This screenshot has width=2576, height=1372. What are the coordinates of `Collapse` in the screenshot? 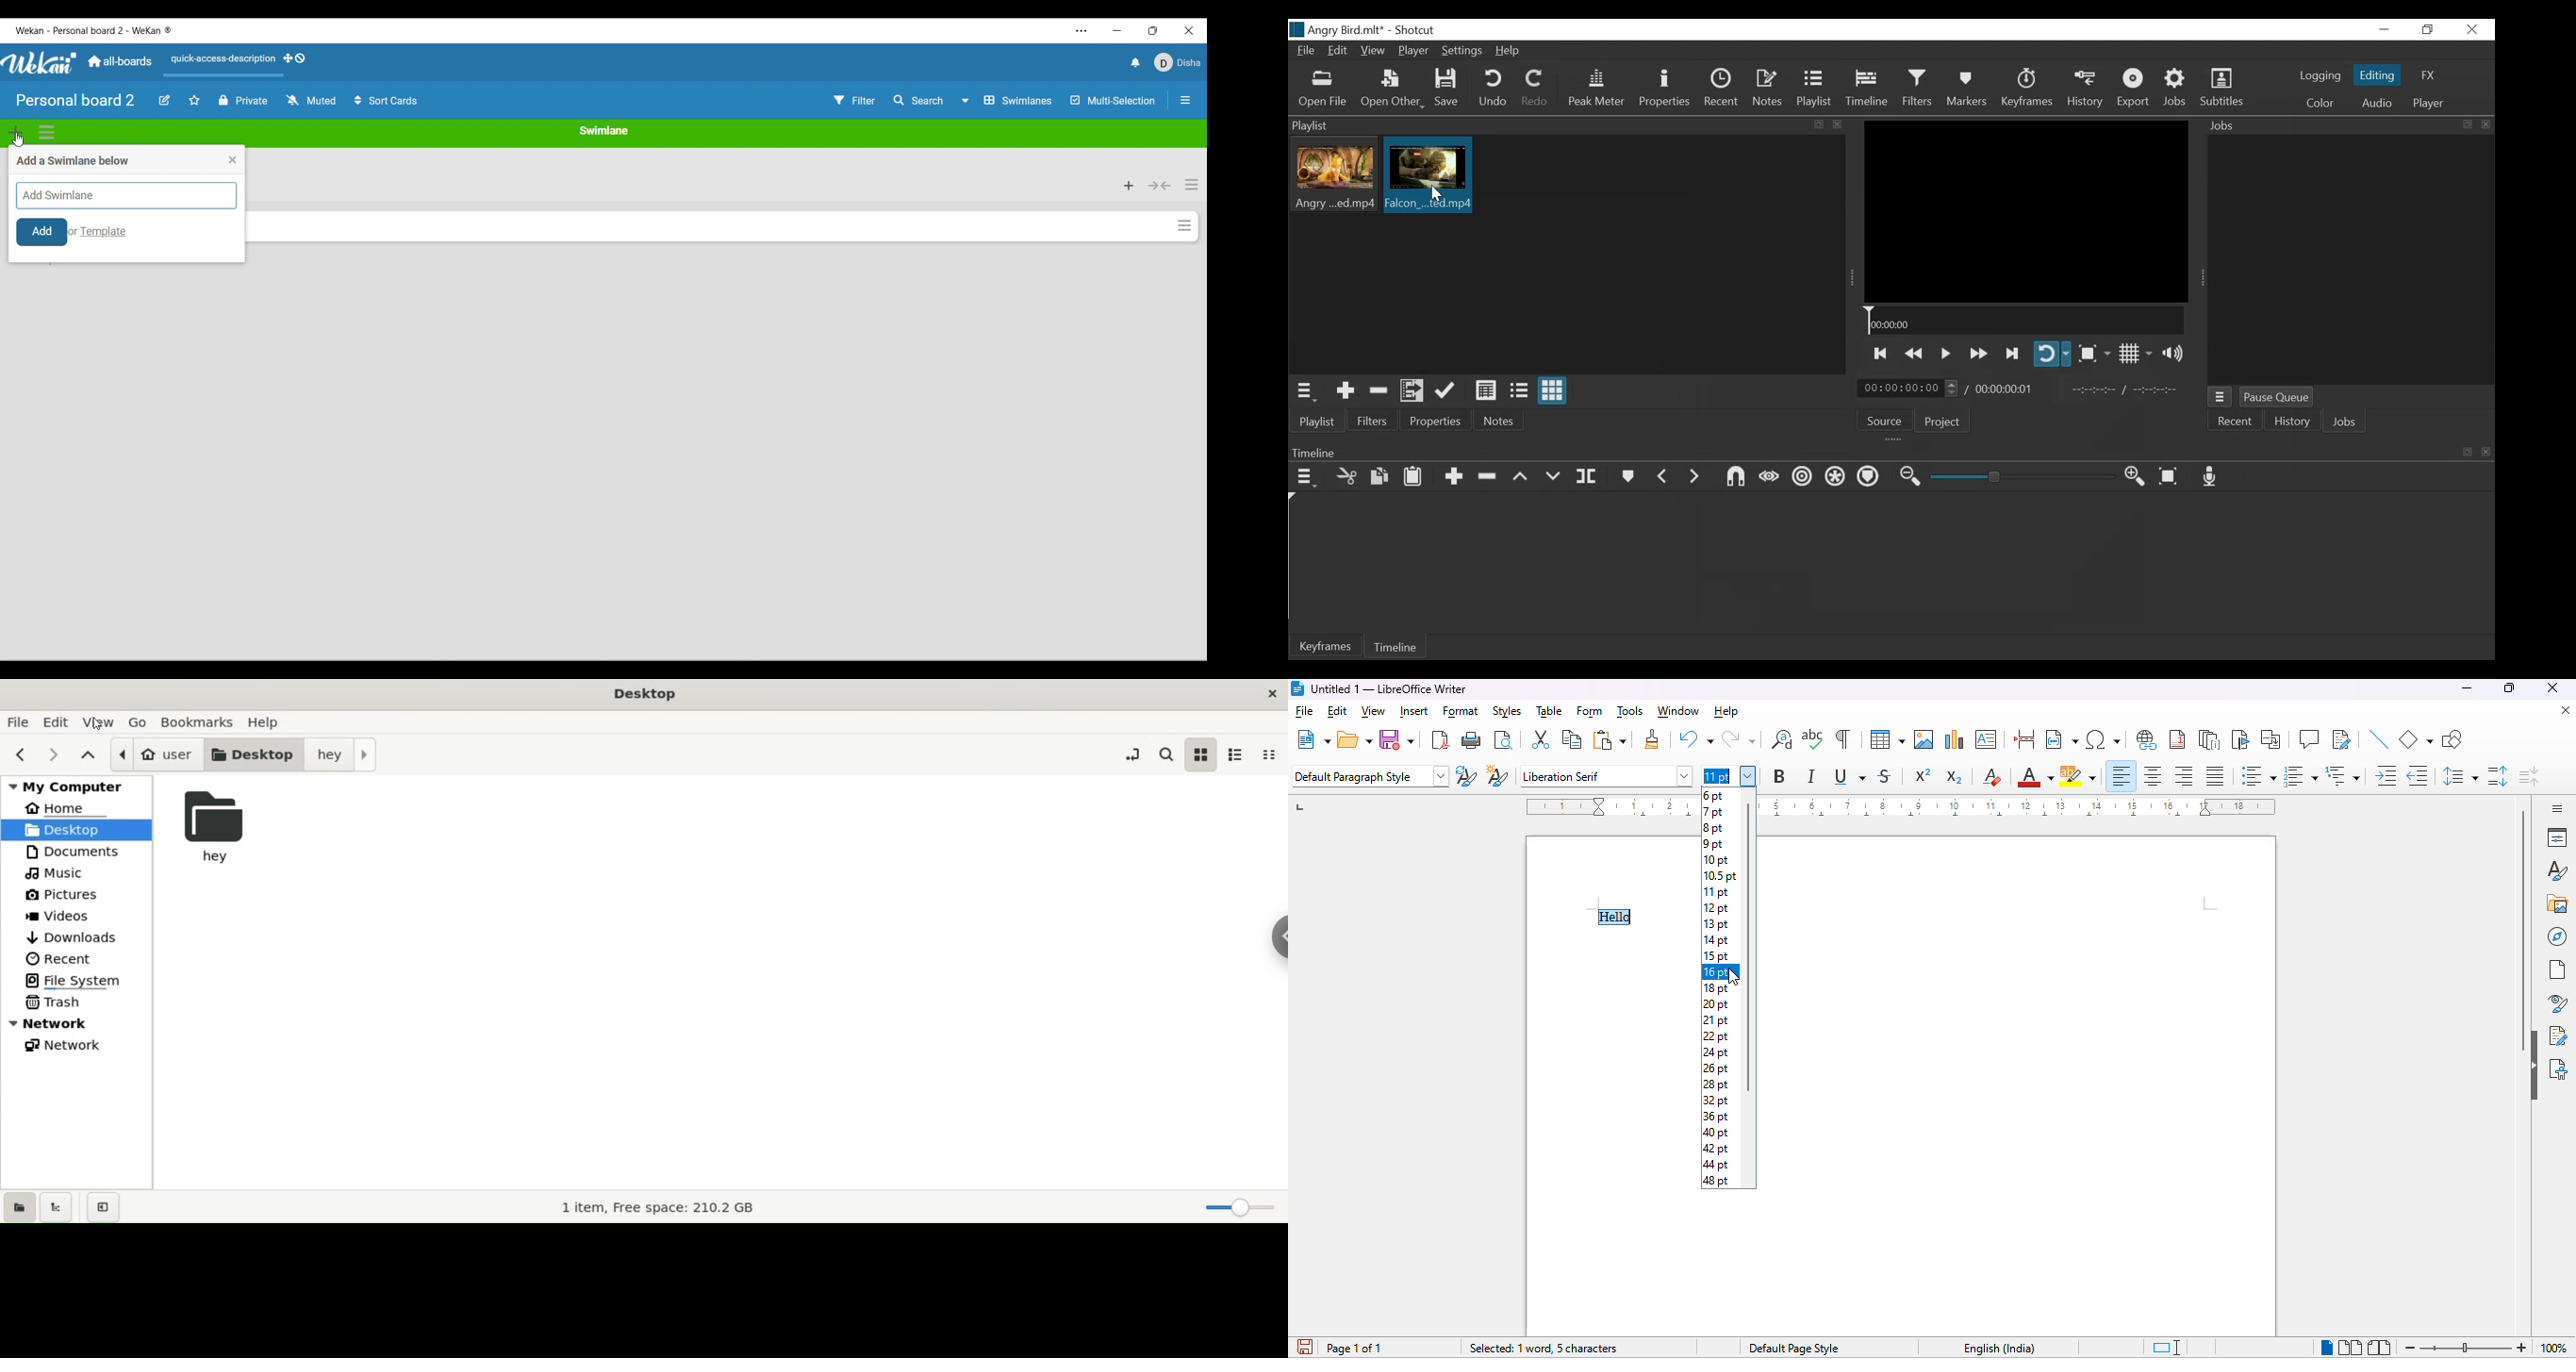 It's located at (1160, 185).